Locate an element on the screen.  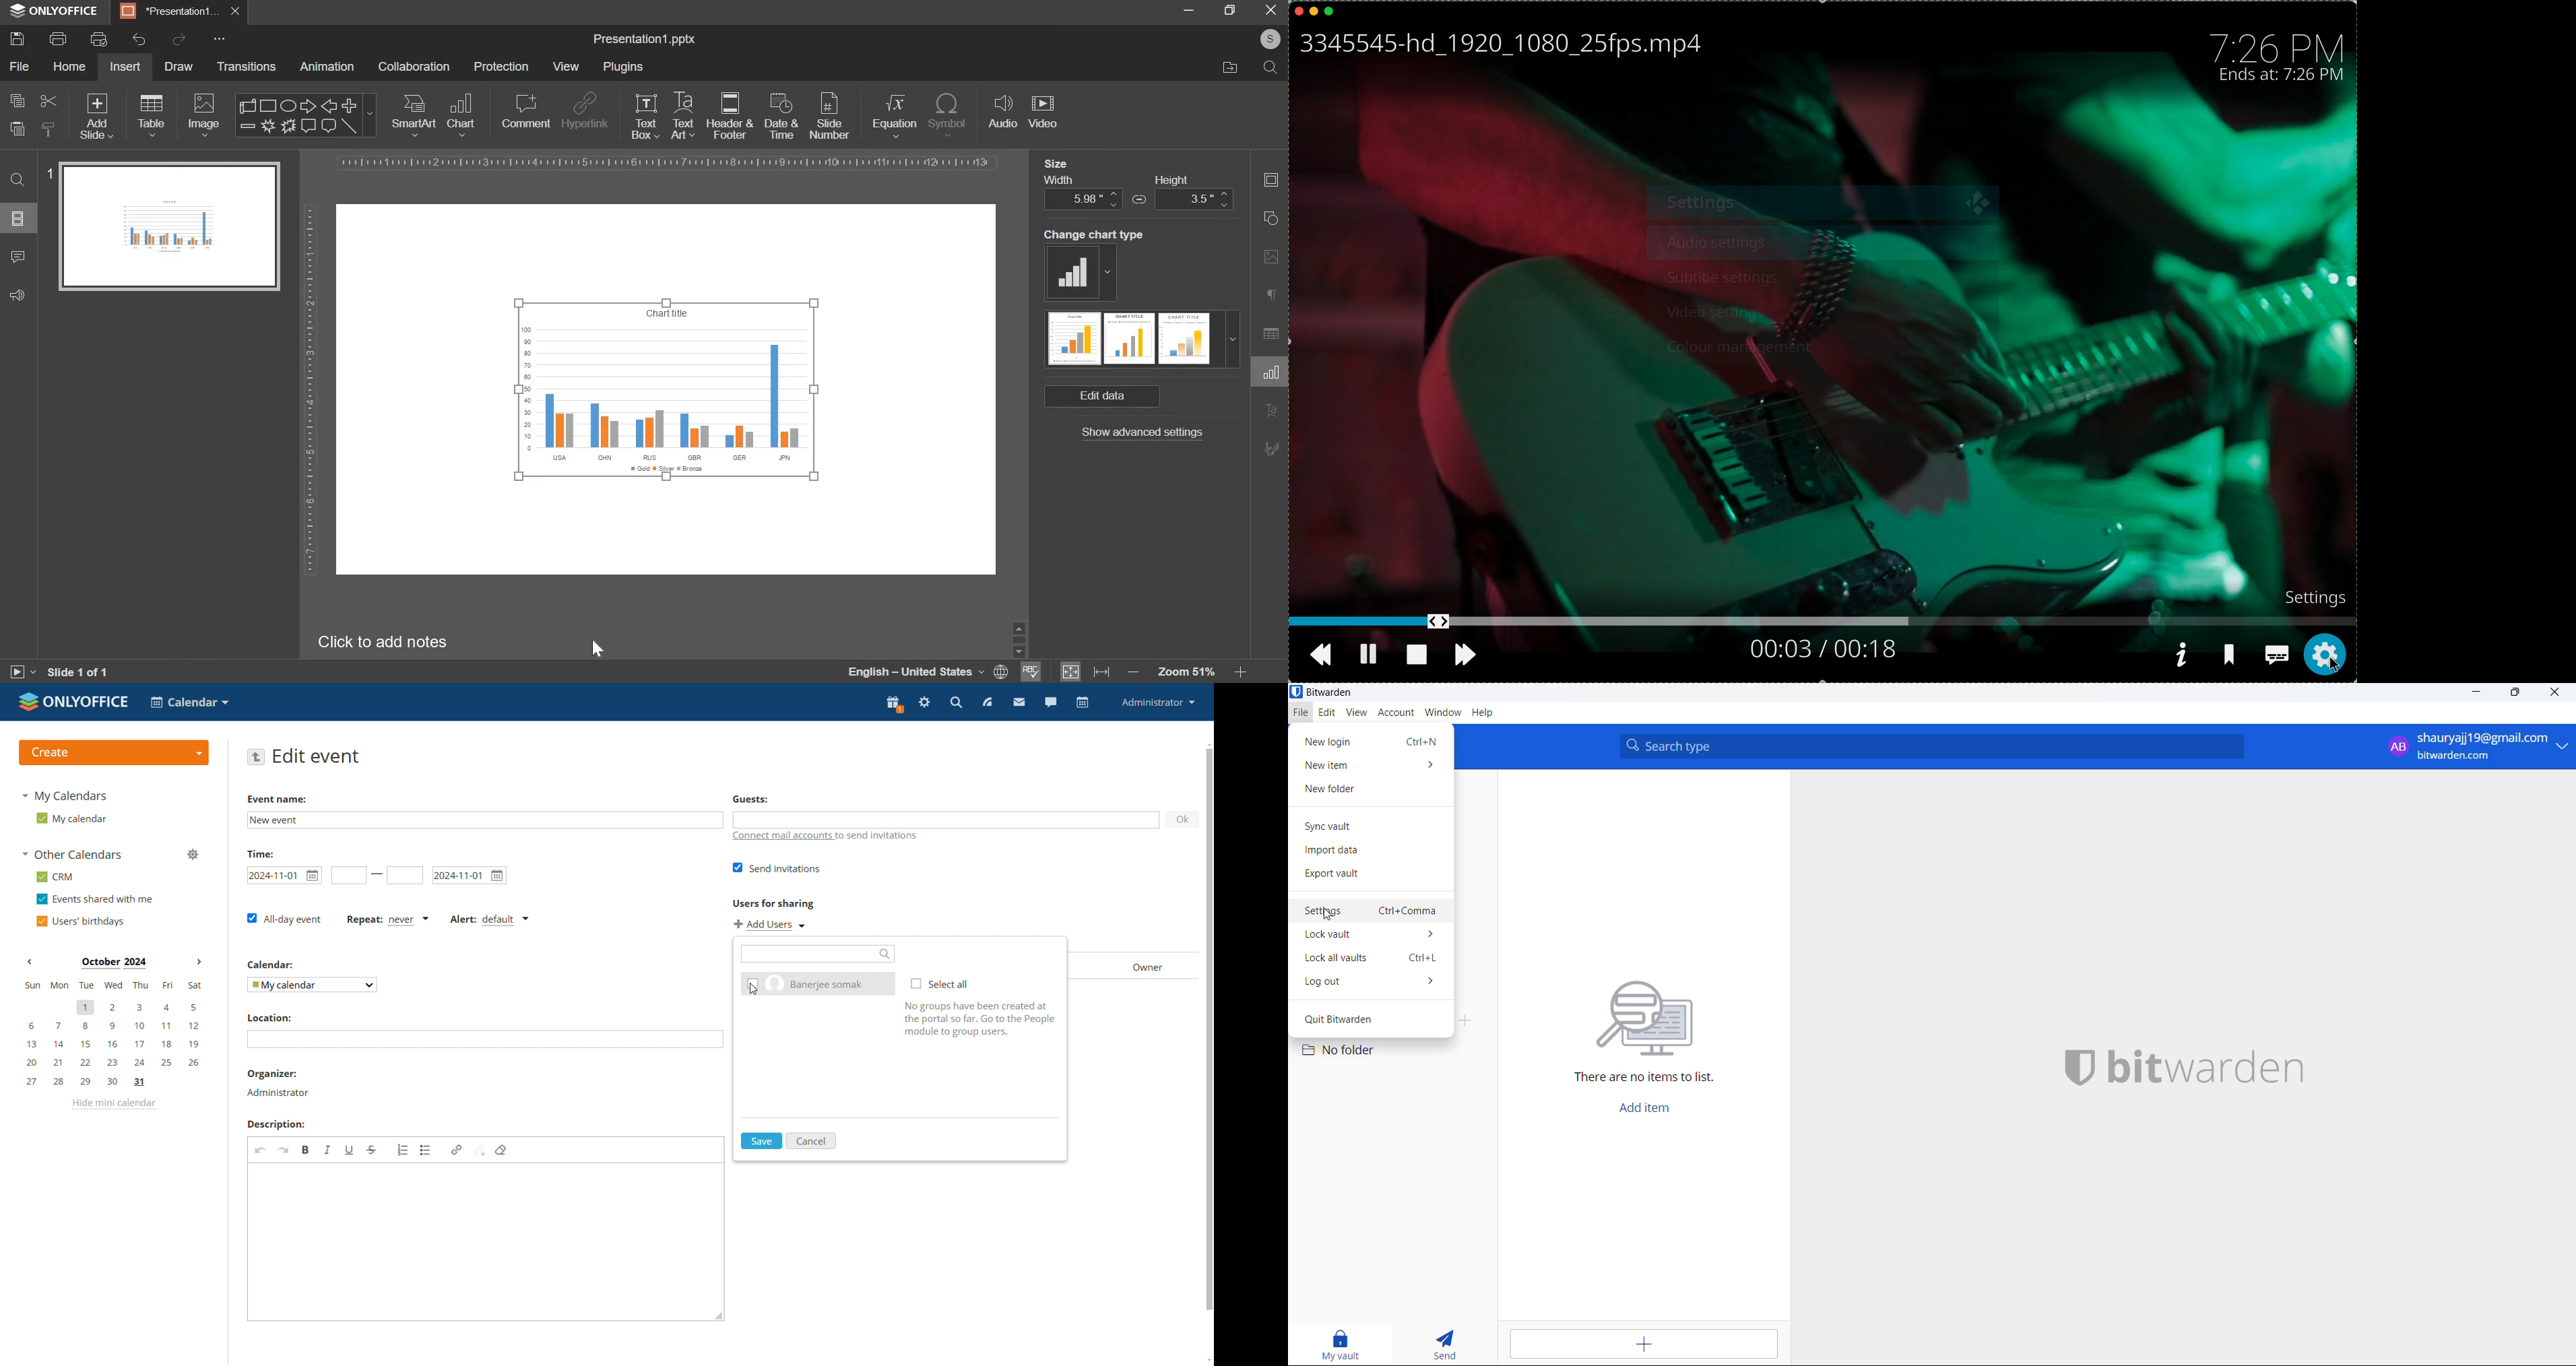
colour management is located at coordinates (1736, 344).